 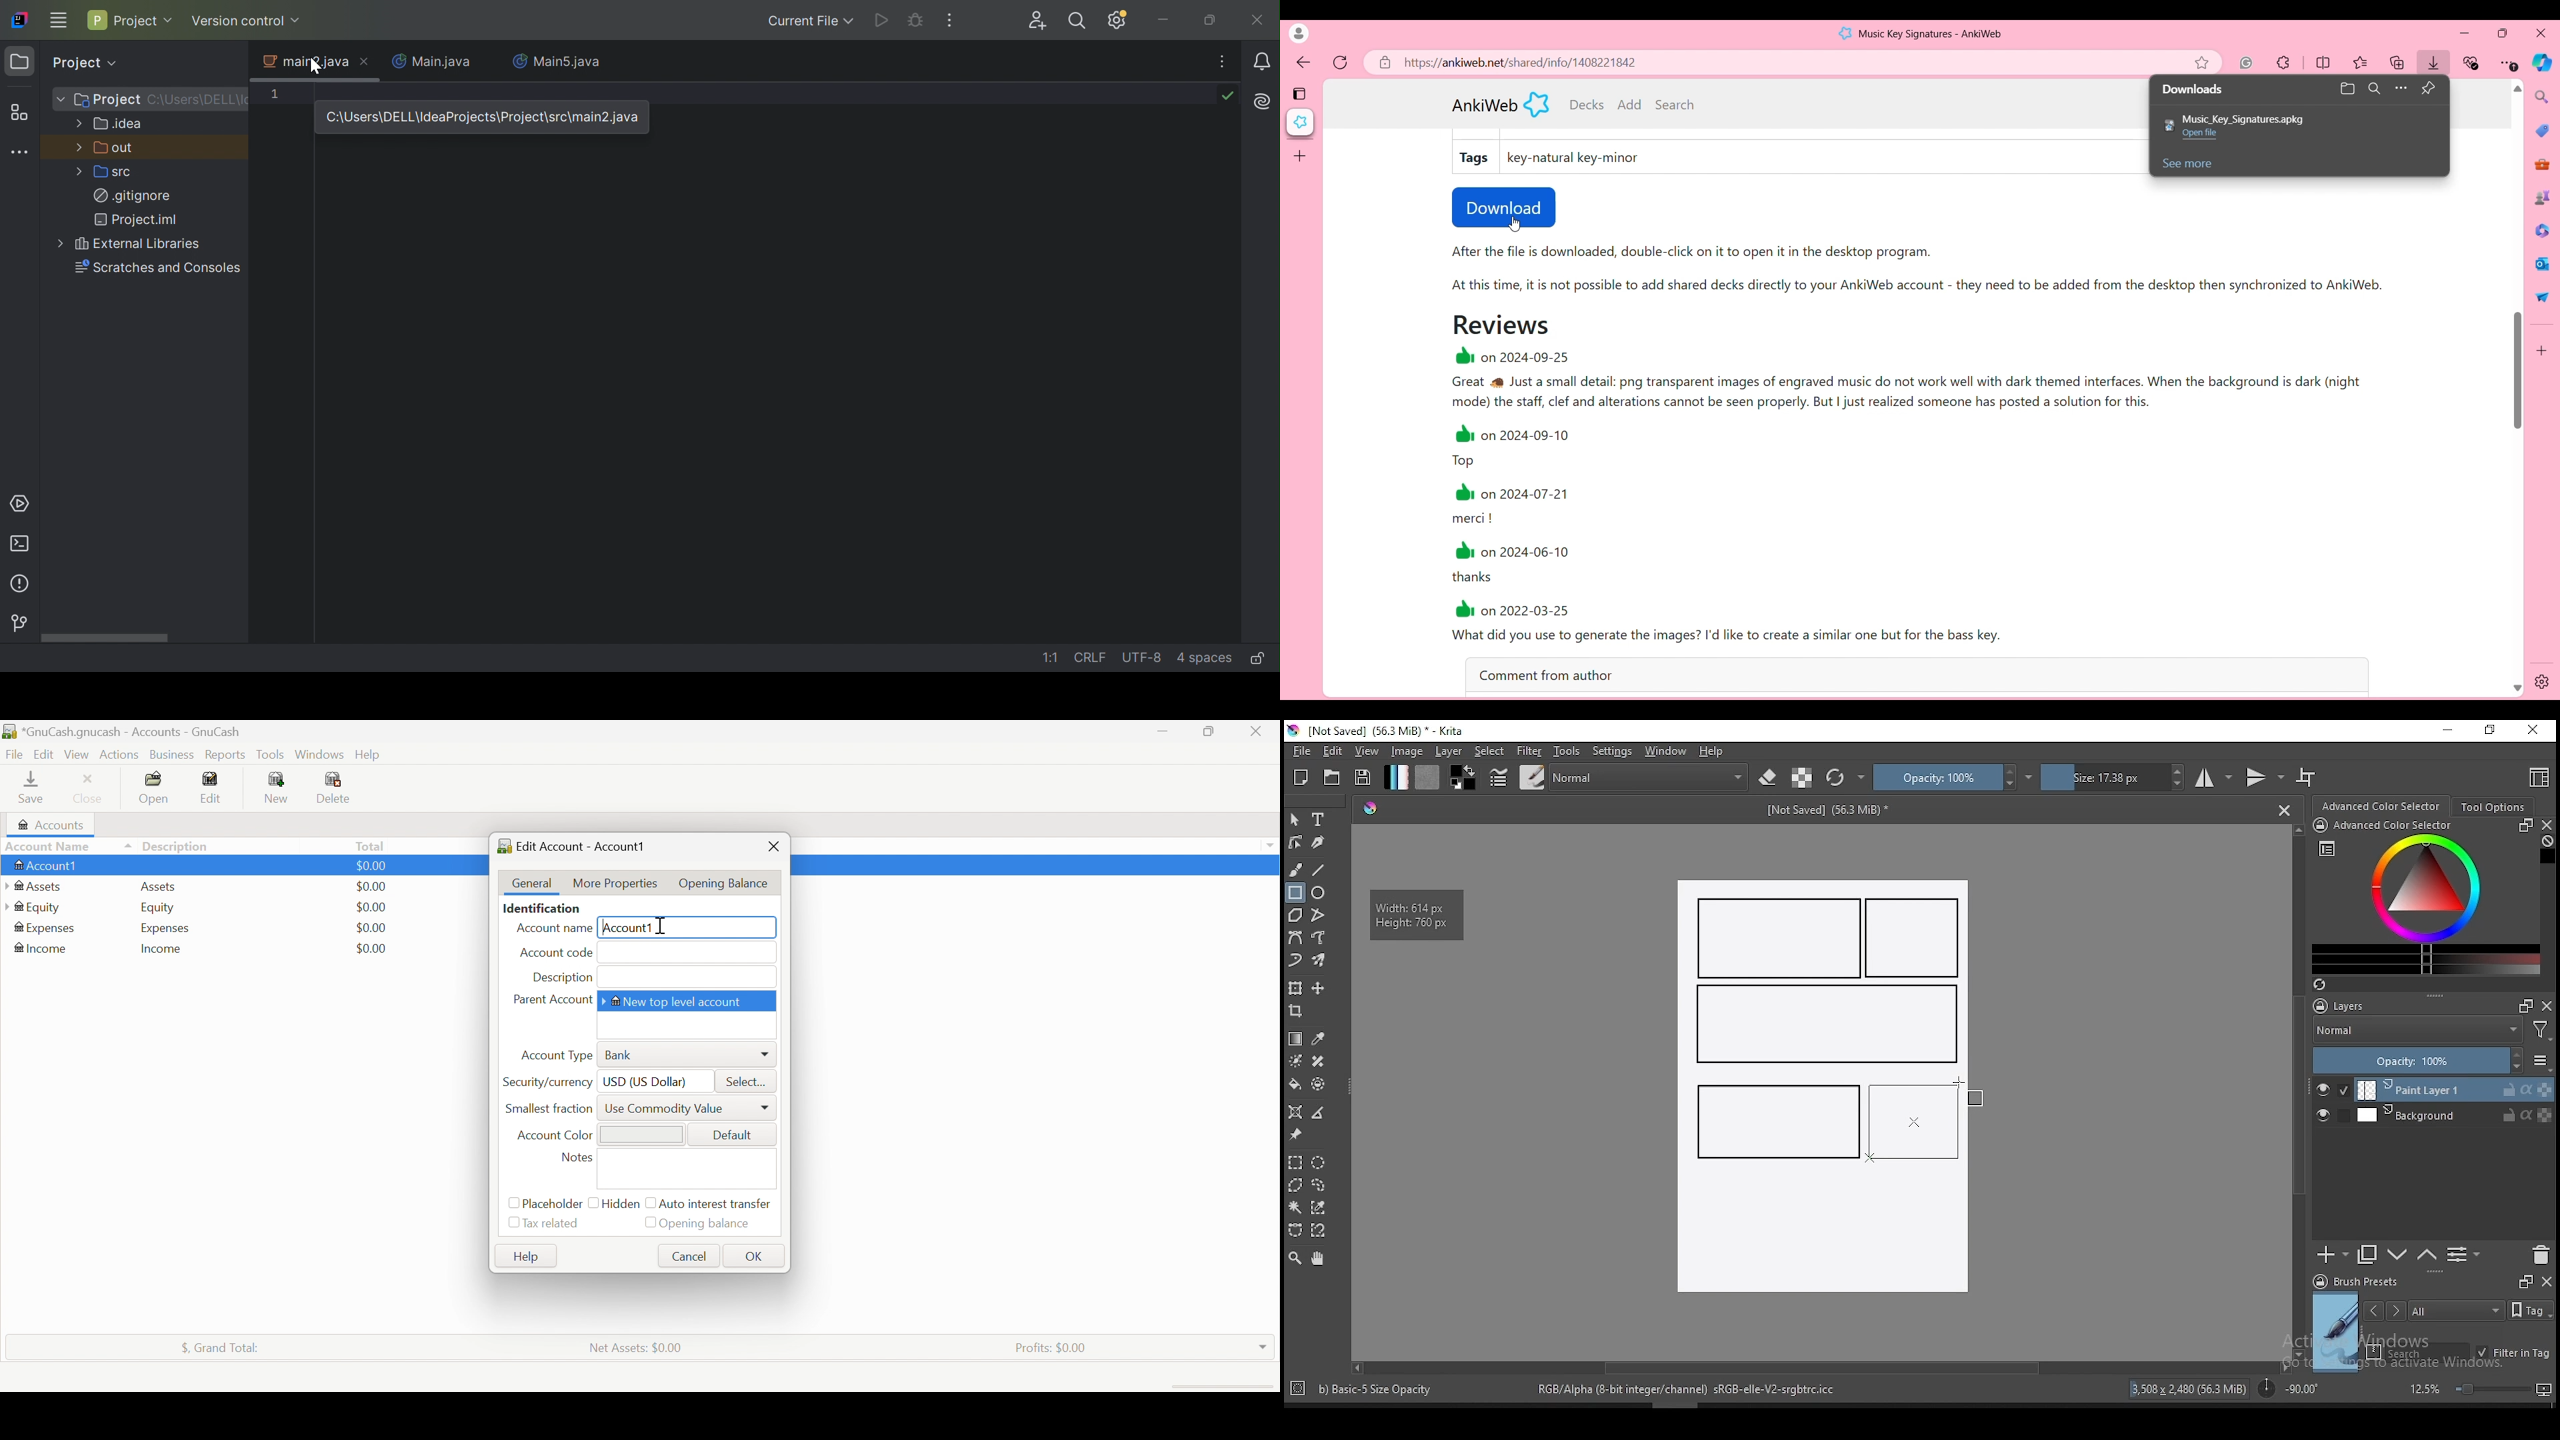 I want to click on Frames, so click(x=2525, y=1281).